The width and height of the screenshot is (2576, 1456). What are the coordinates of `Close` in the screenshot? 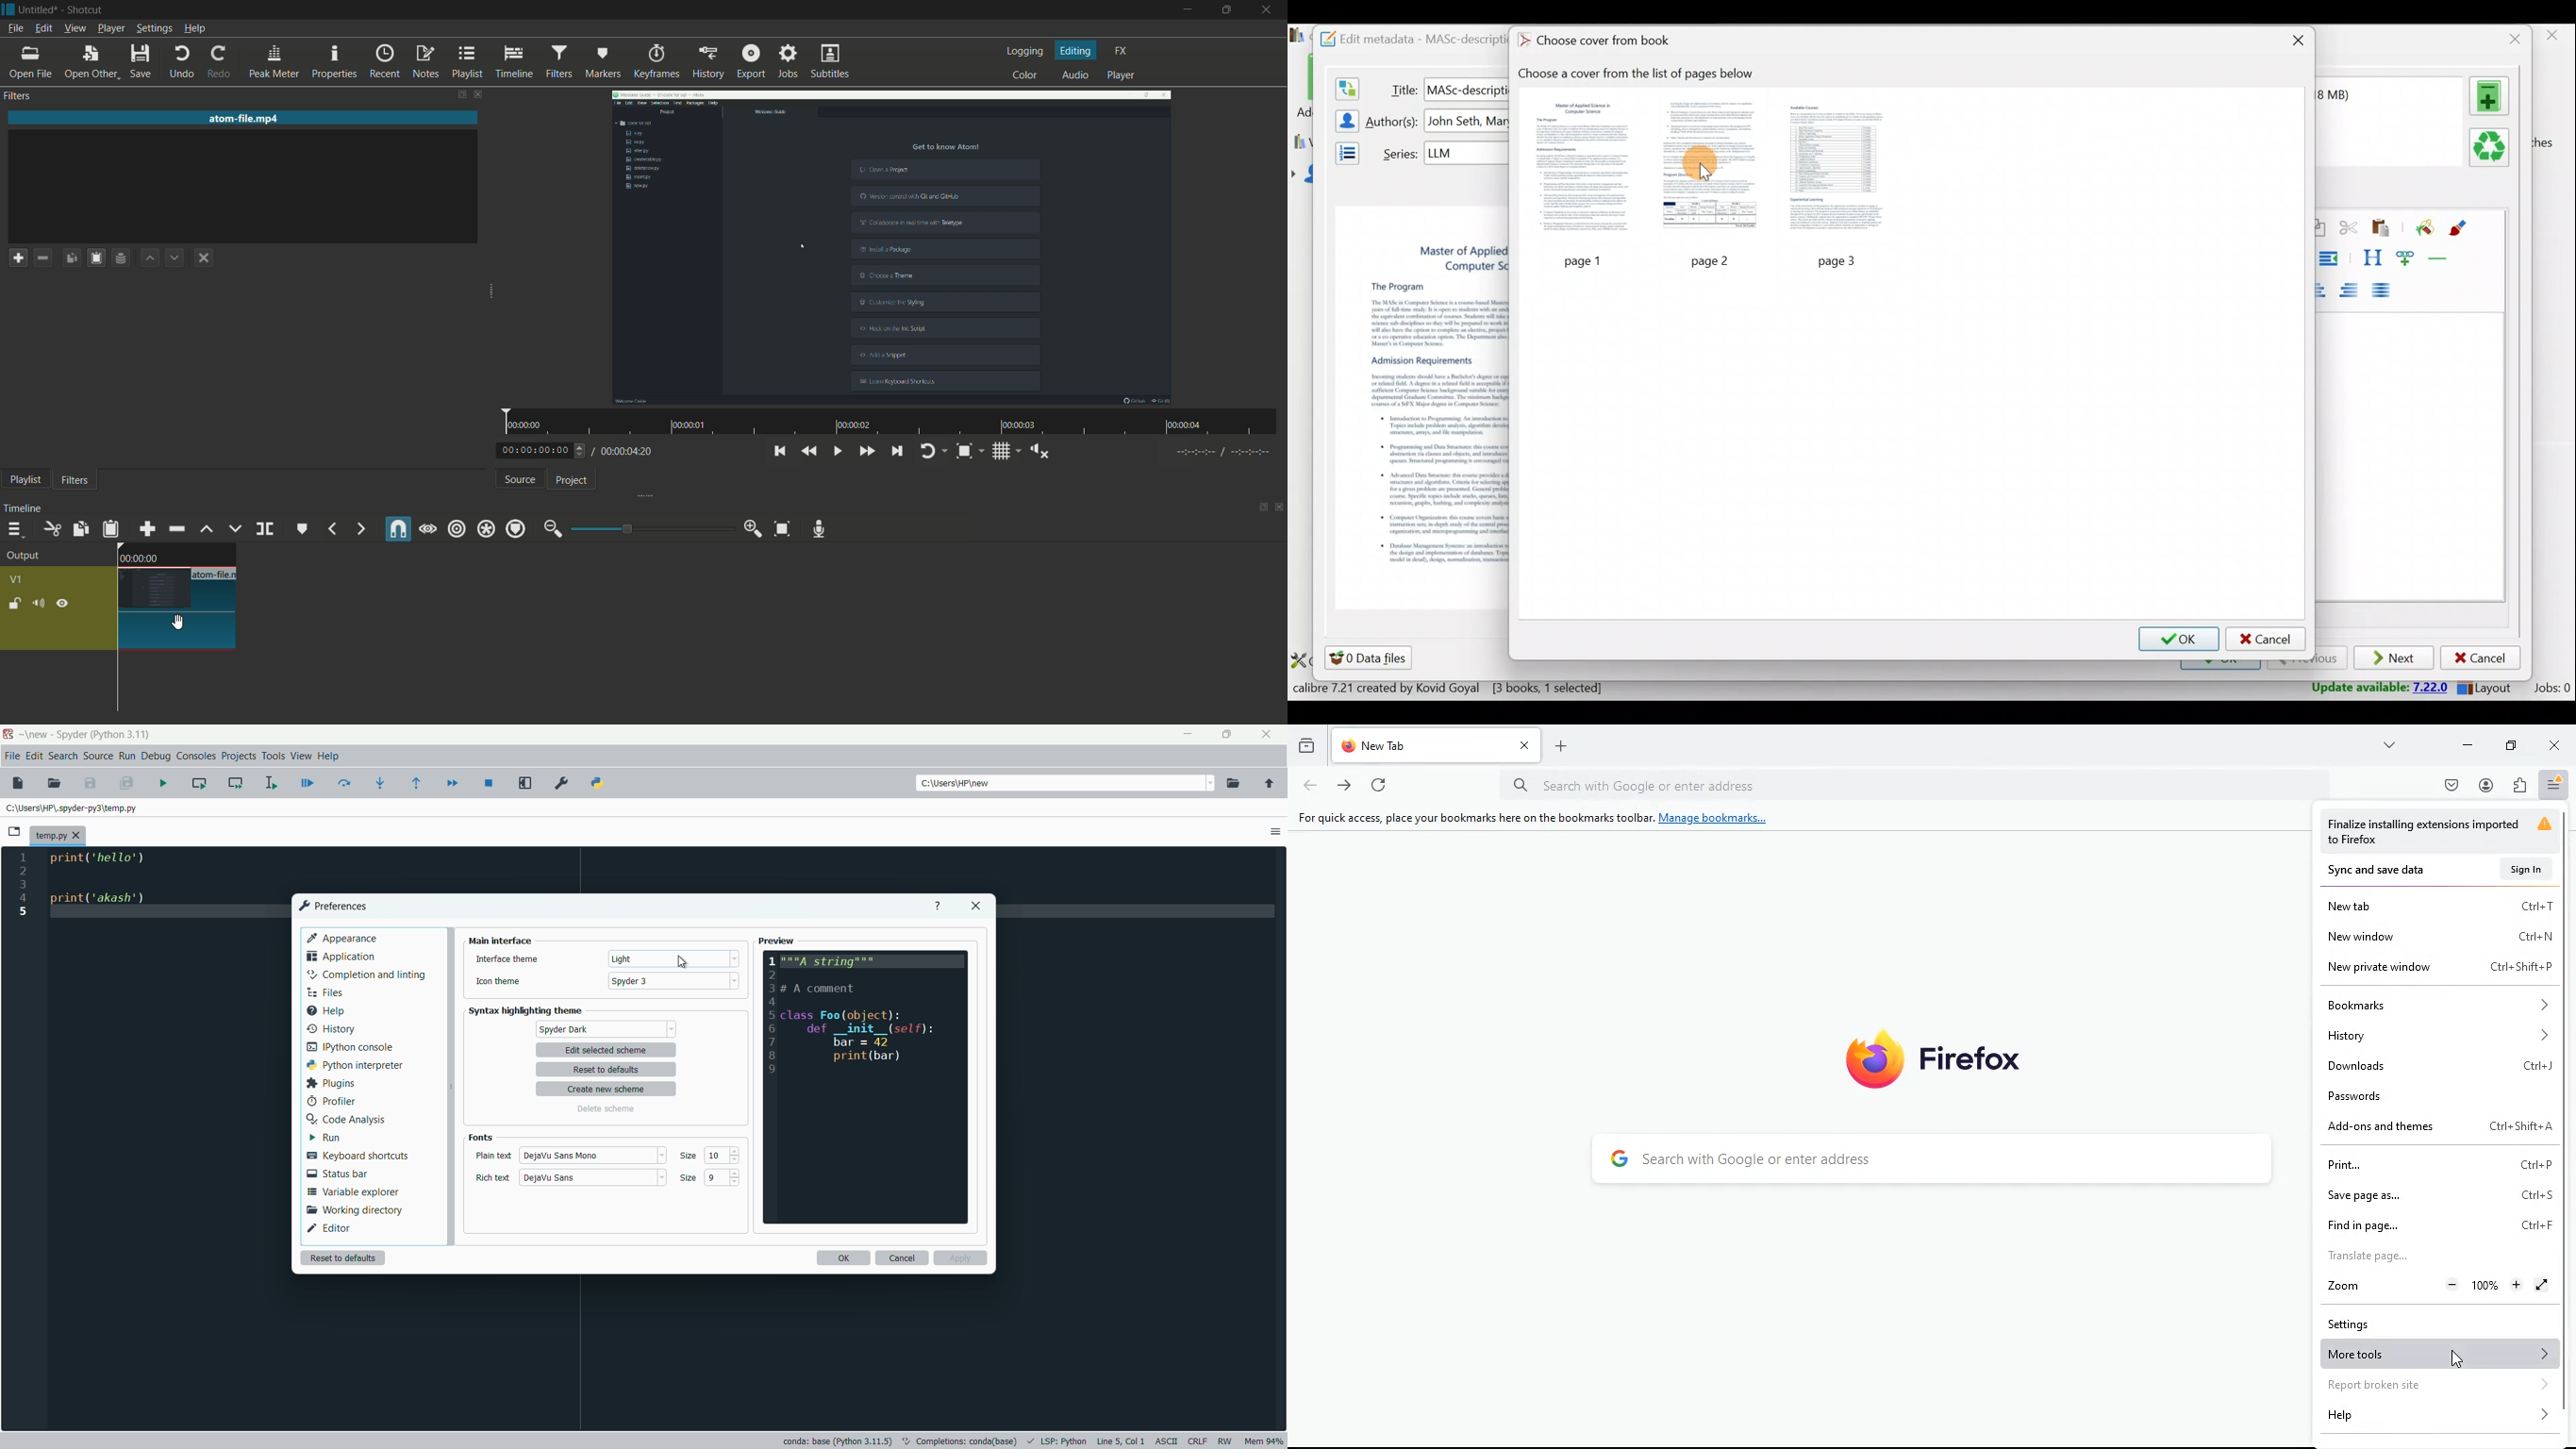 It's located at (2512, 39).